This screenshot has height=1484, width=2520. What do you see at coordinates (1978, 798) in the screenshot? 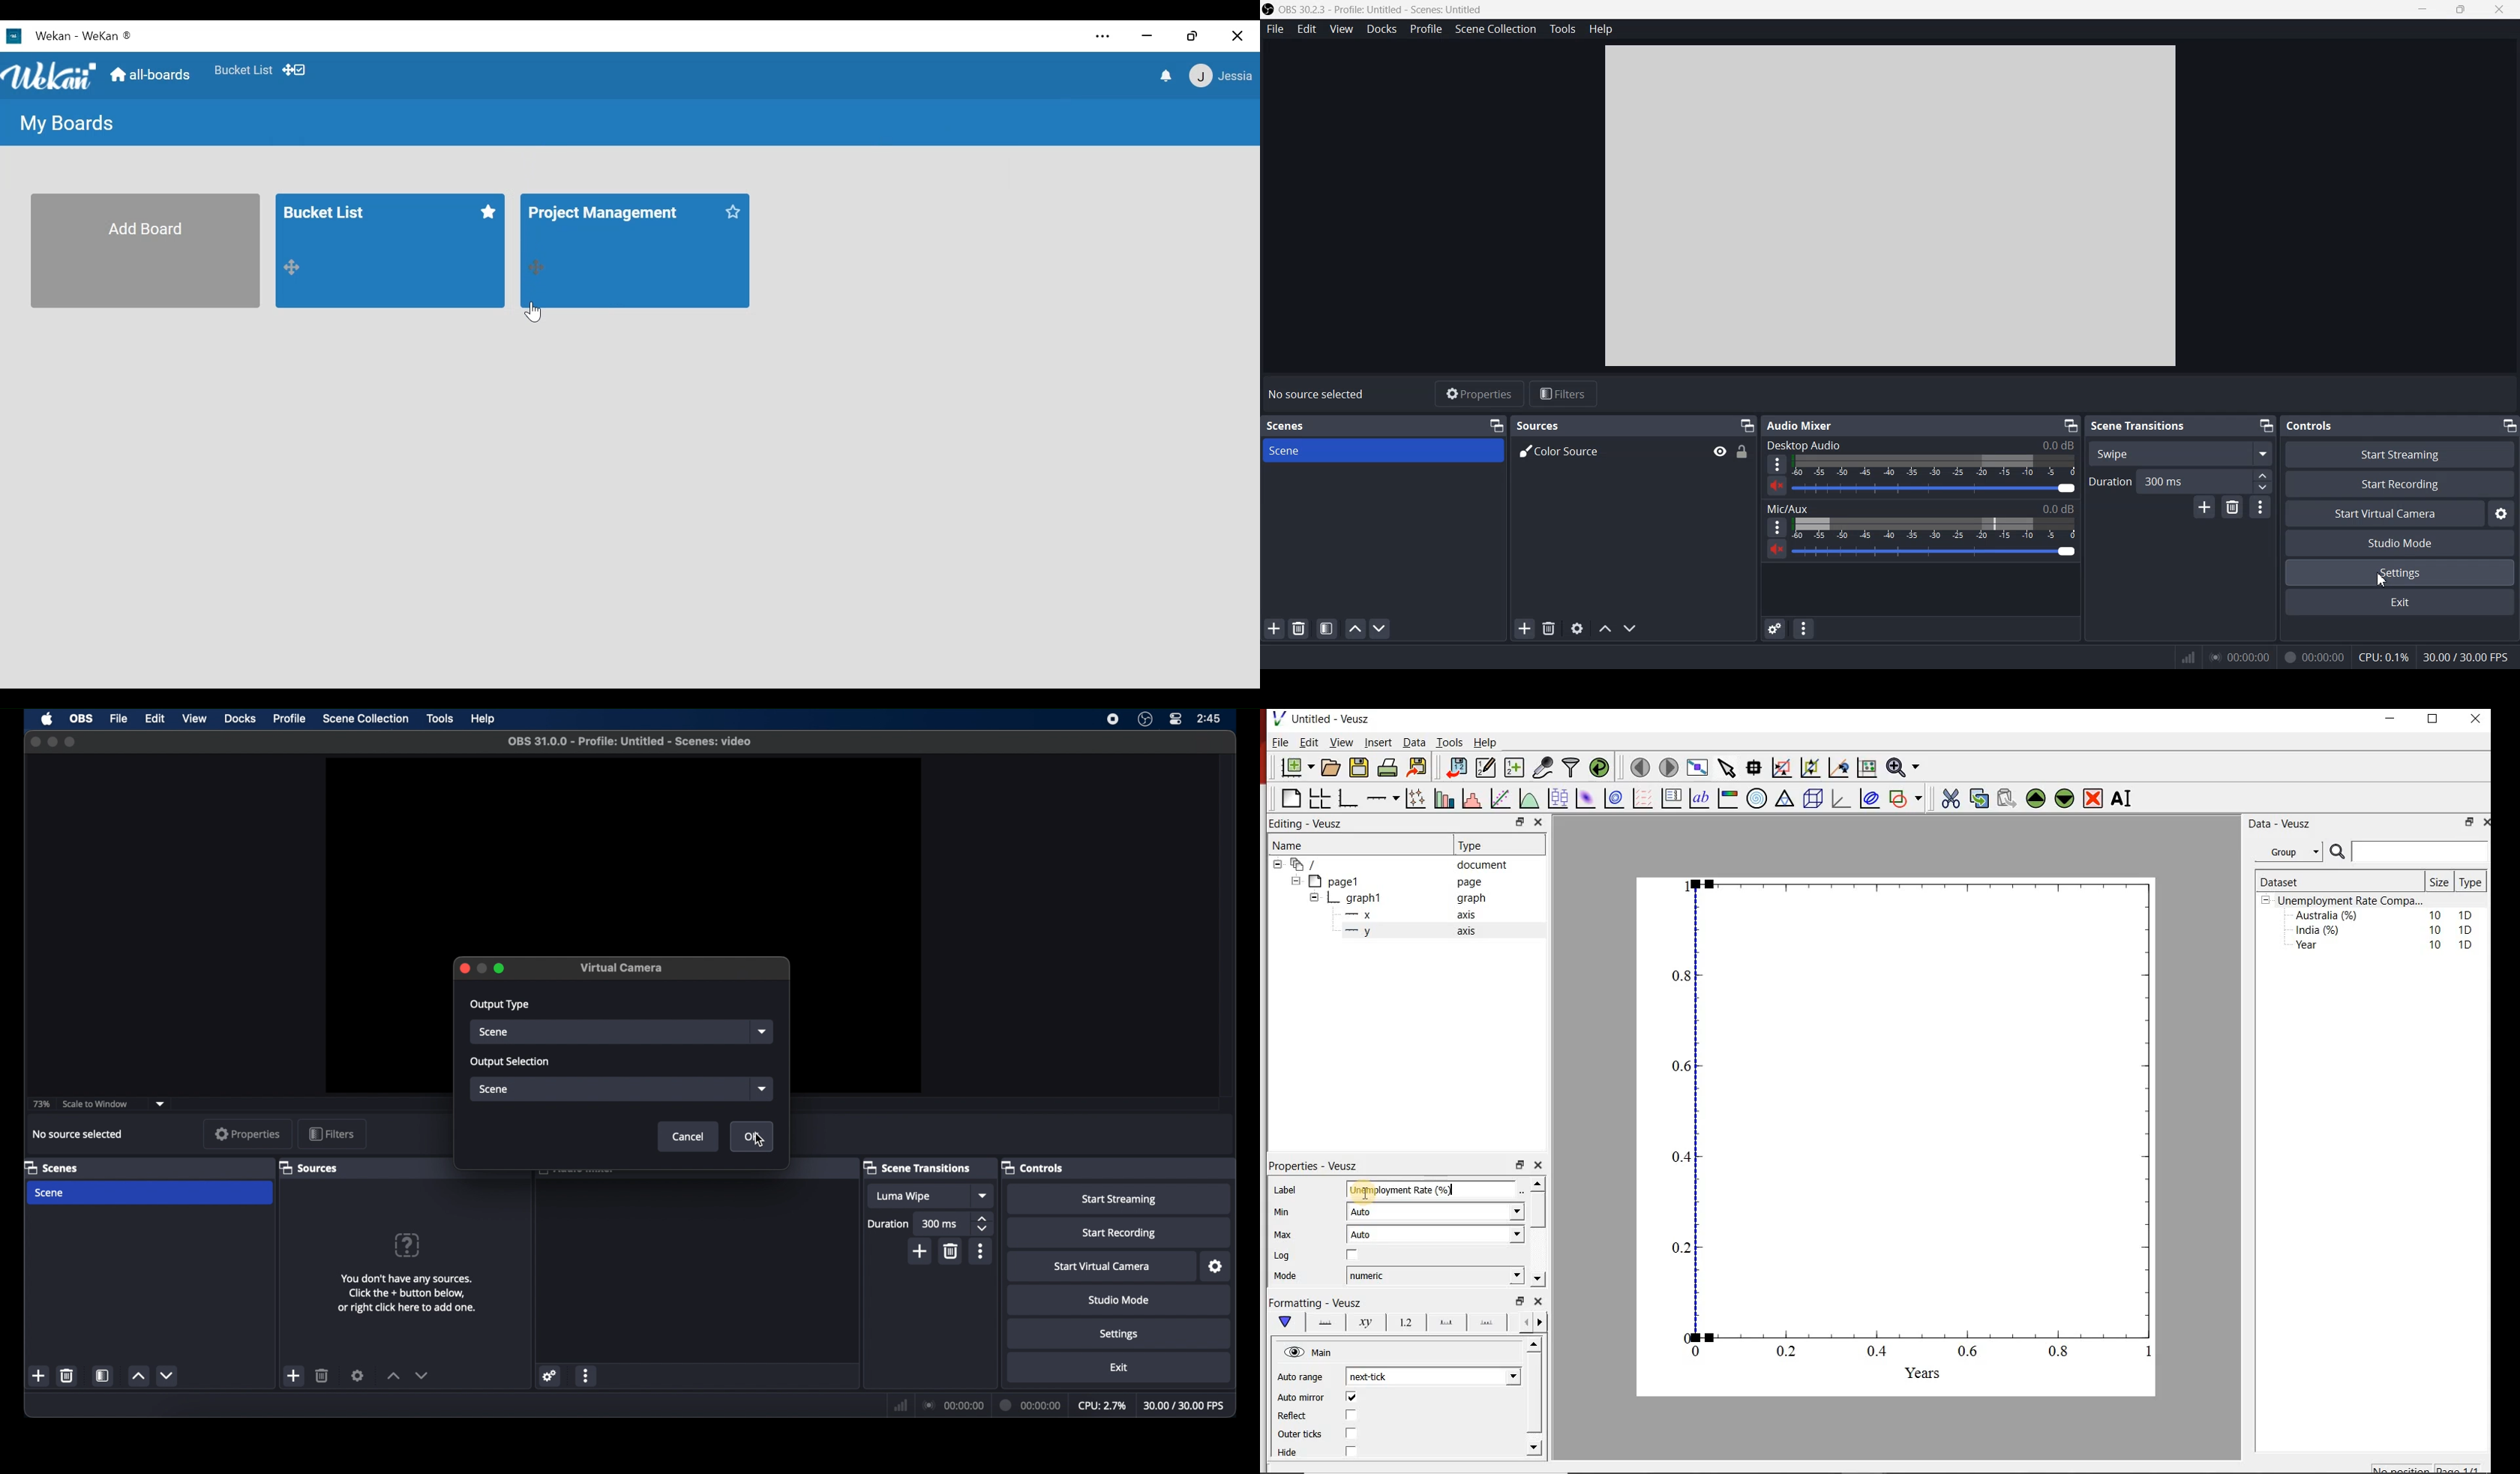
I see `copy the widgets` at bounding box center [1978, 798].